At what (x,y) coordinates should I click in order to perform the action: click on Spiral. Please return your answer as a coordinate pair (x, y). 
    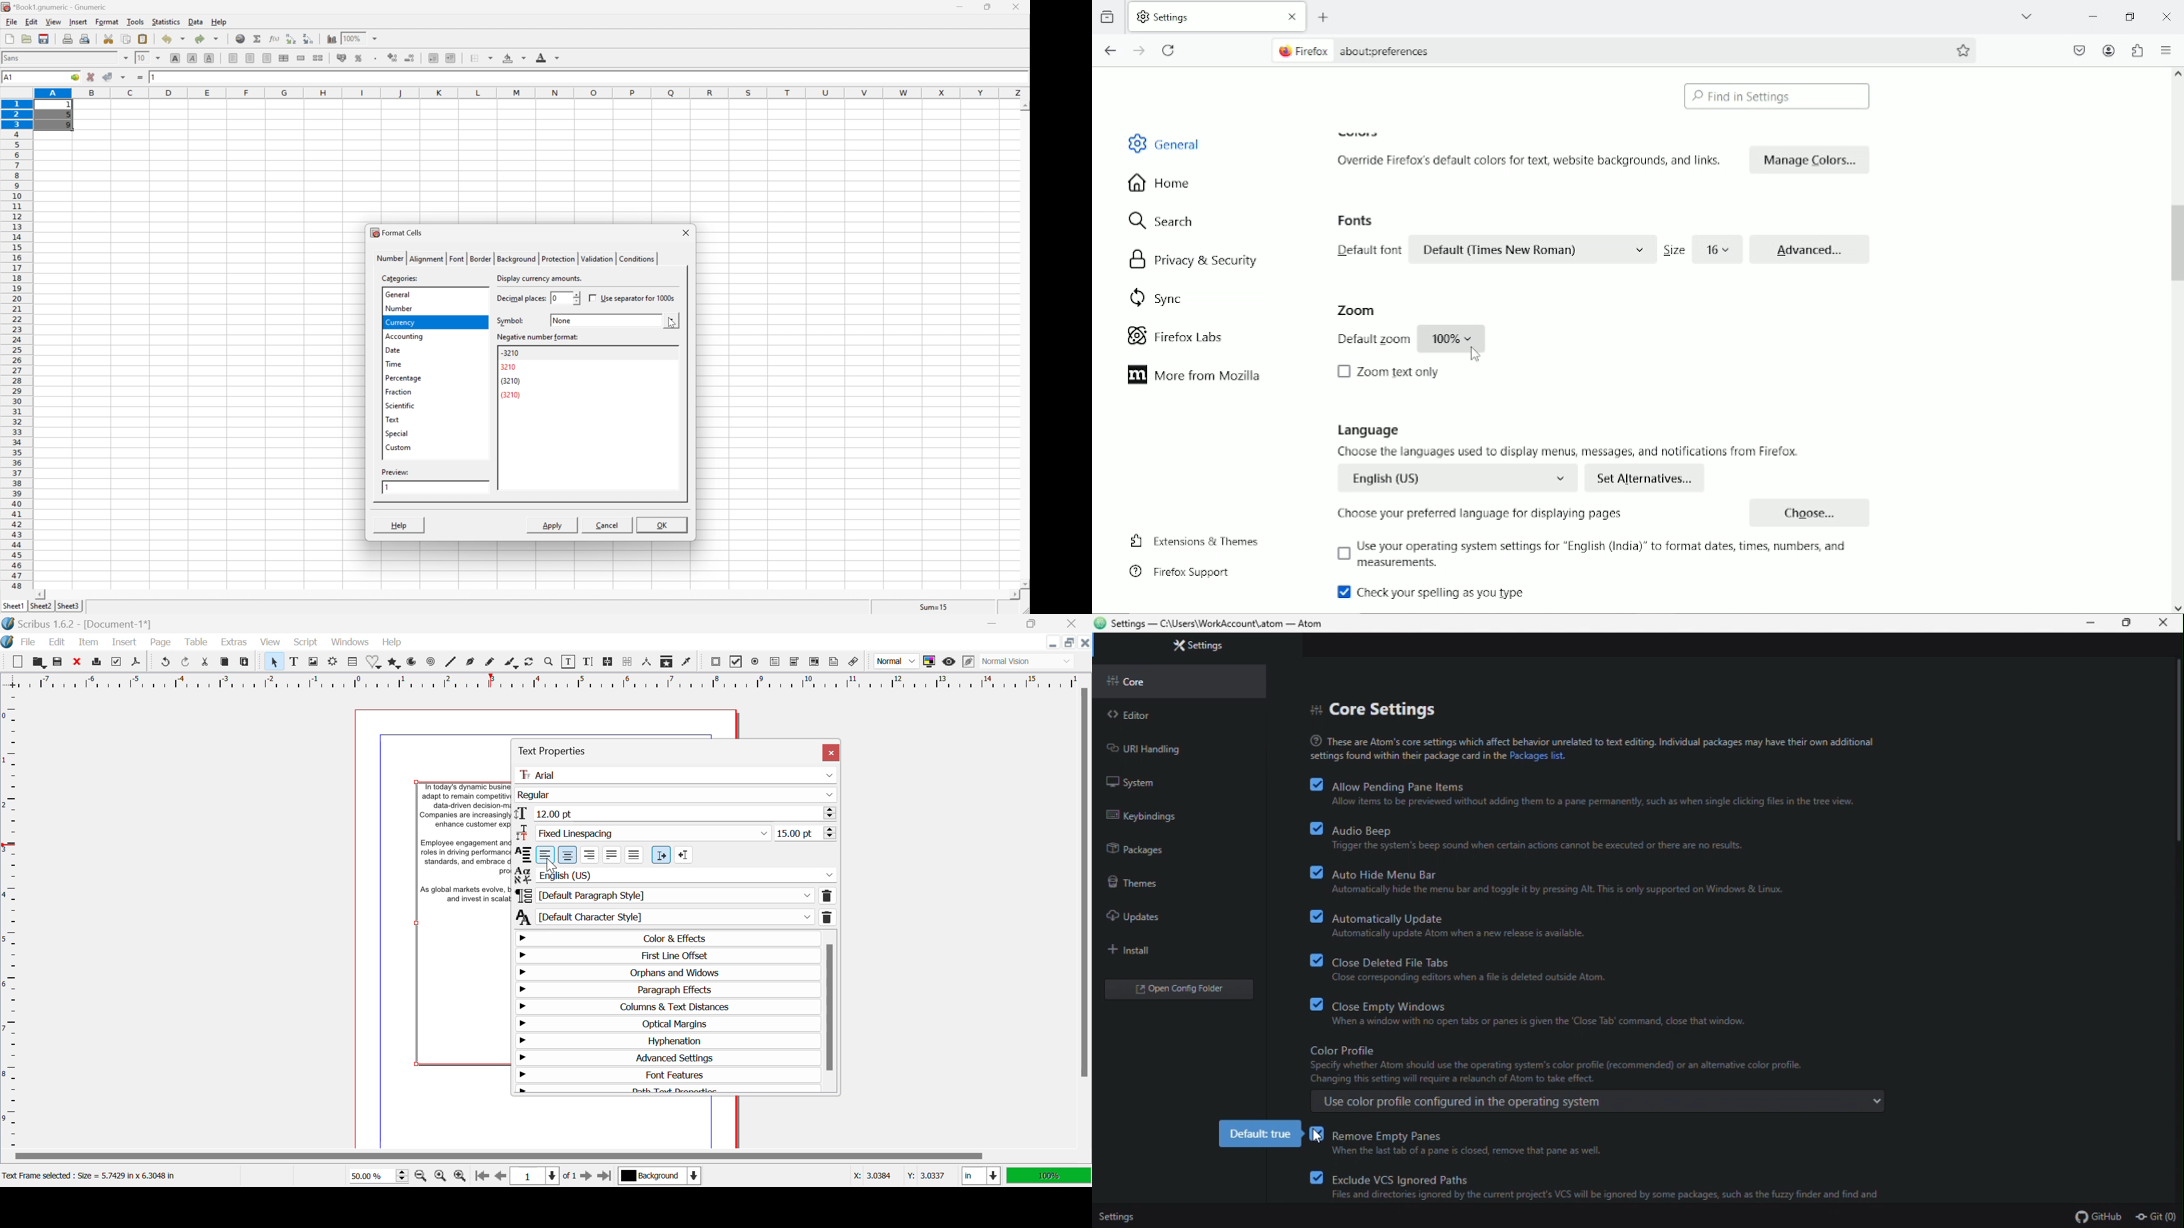
    Looking at the image, I should click on (450, 662).